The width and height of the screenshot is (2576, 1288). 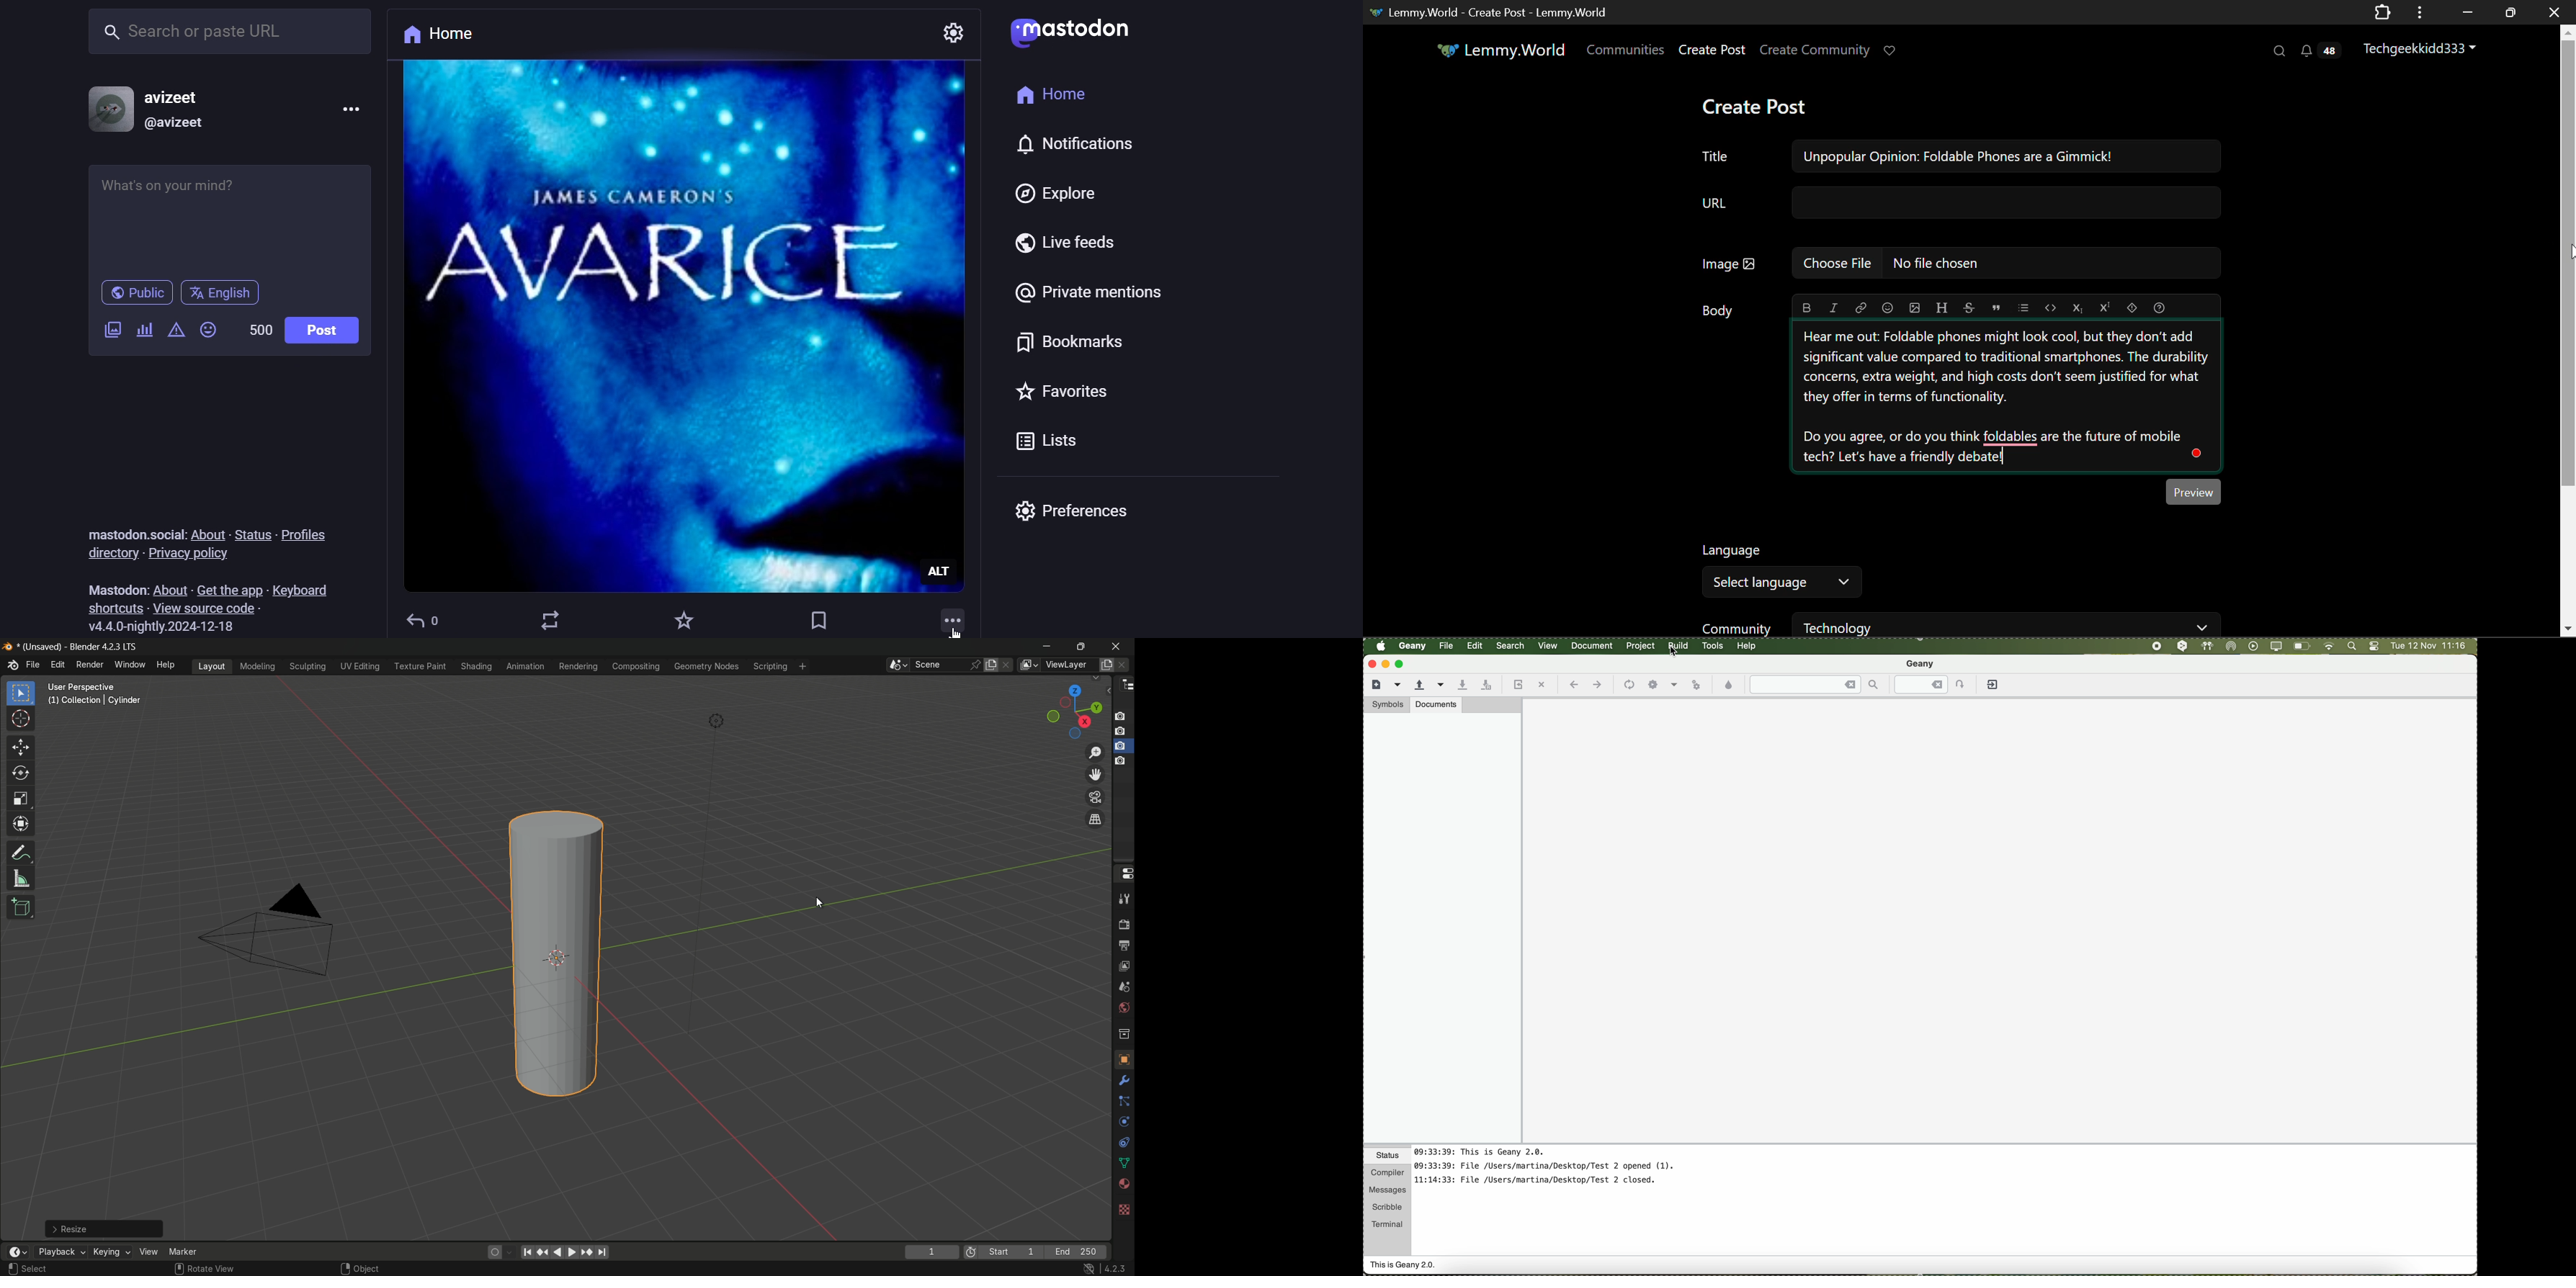 What do you see at coordinates (1087, 1268) in the screenshot?
I see `no internet ` at bounding box center [1087, 1268].